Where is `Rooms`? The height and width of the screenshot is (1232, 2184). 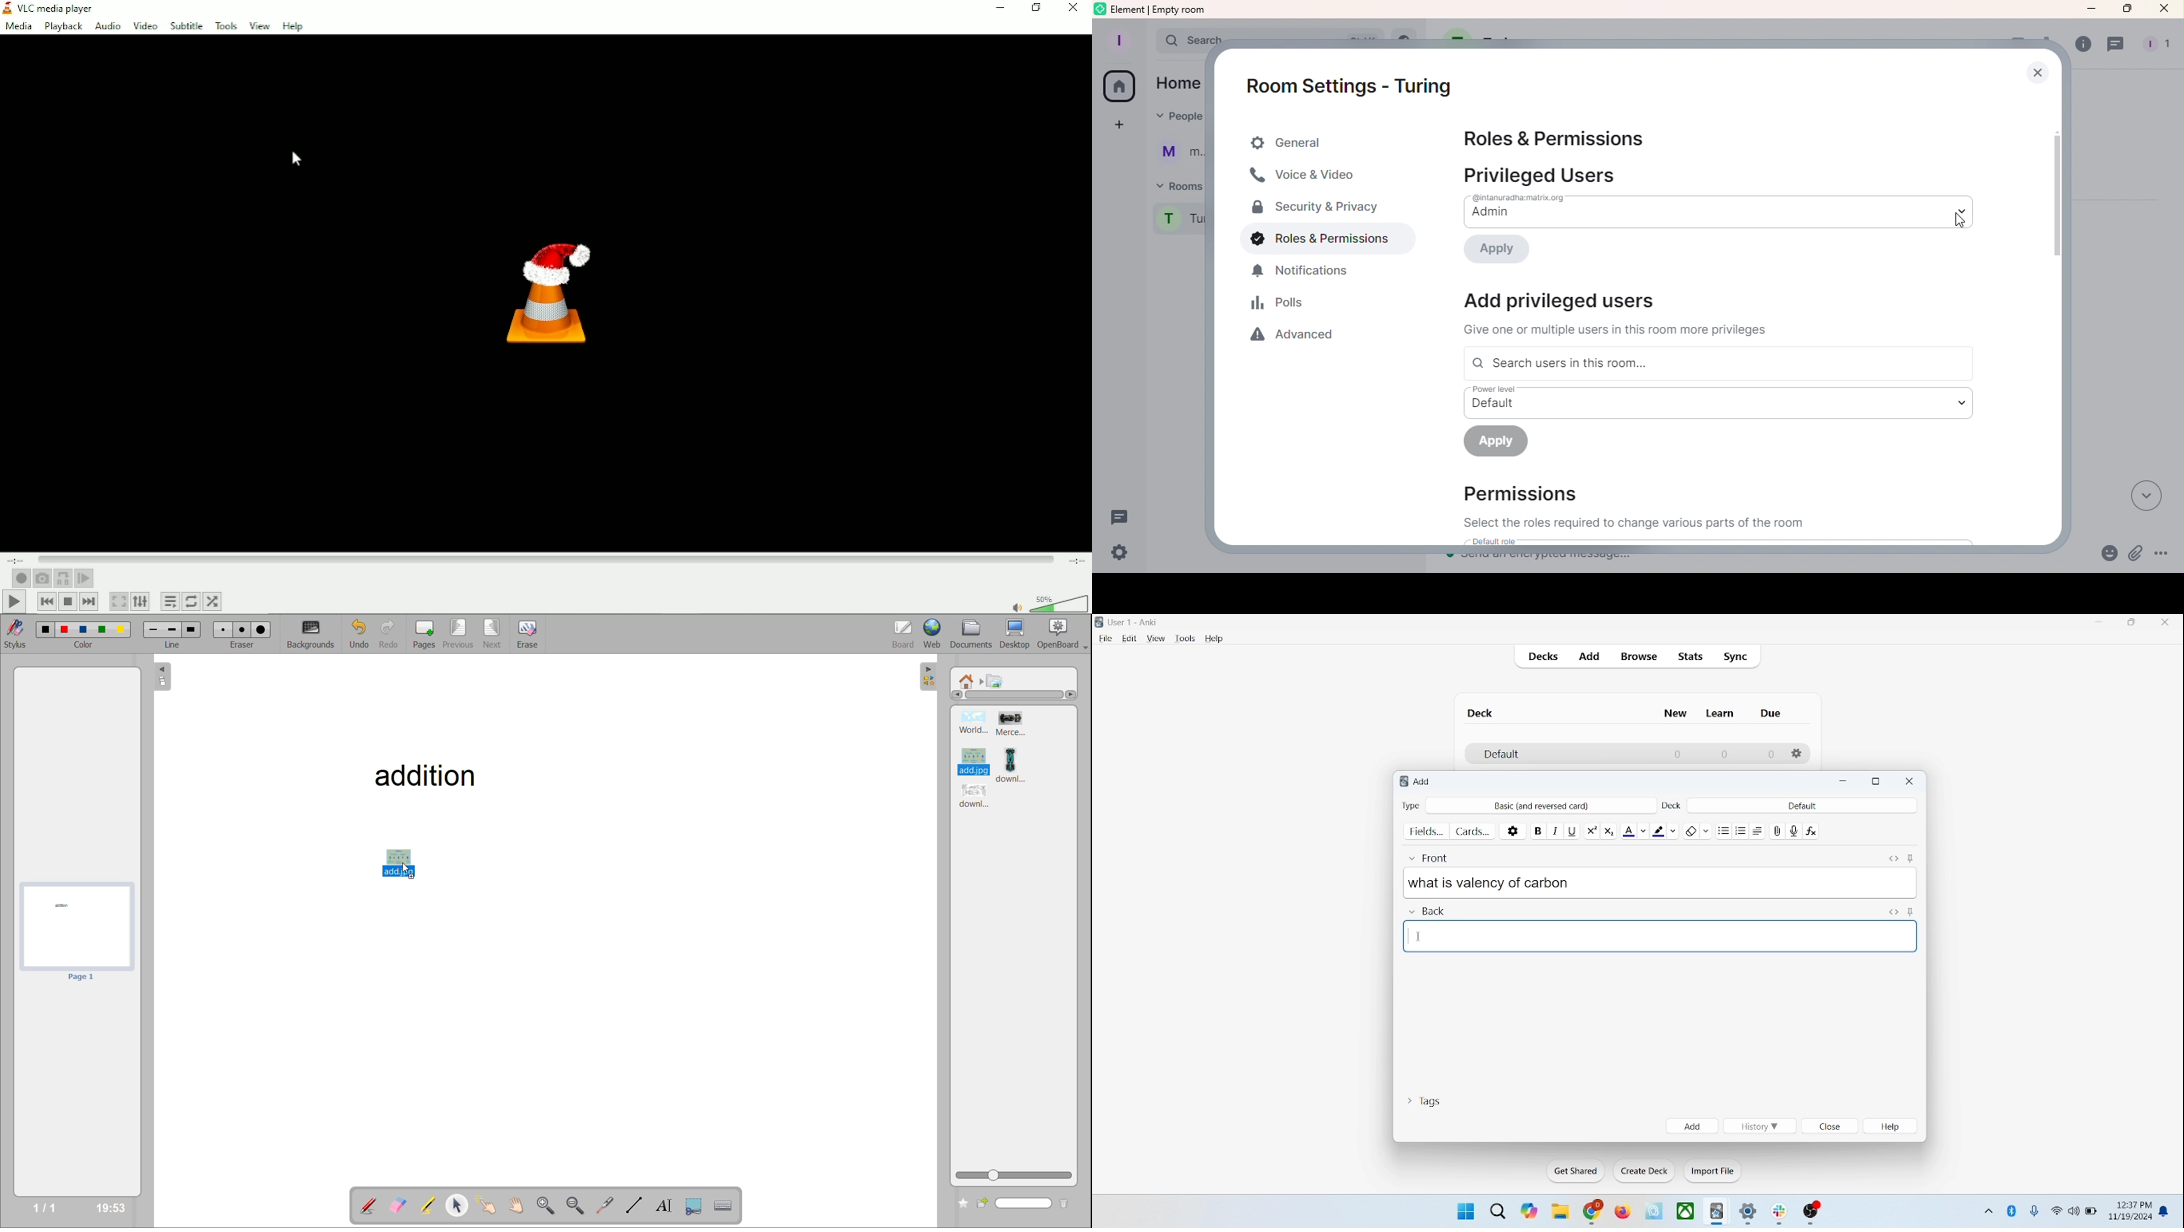
Rooms is located at coordinates (1178, 184).